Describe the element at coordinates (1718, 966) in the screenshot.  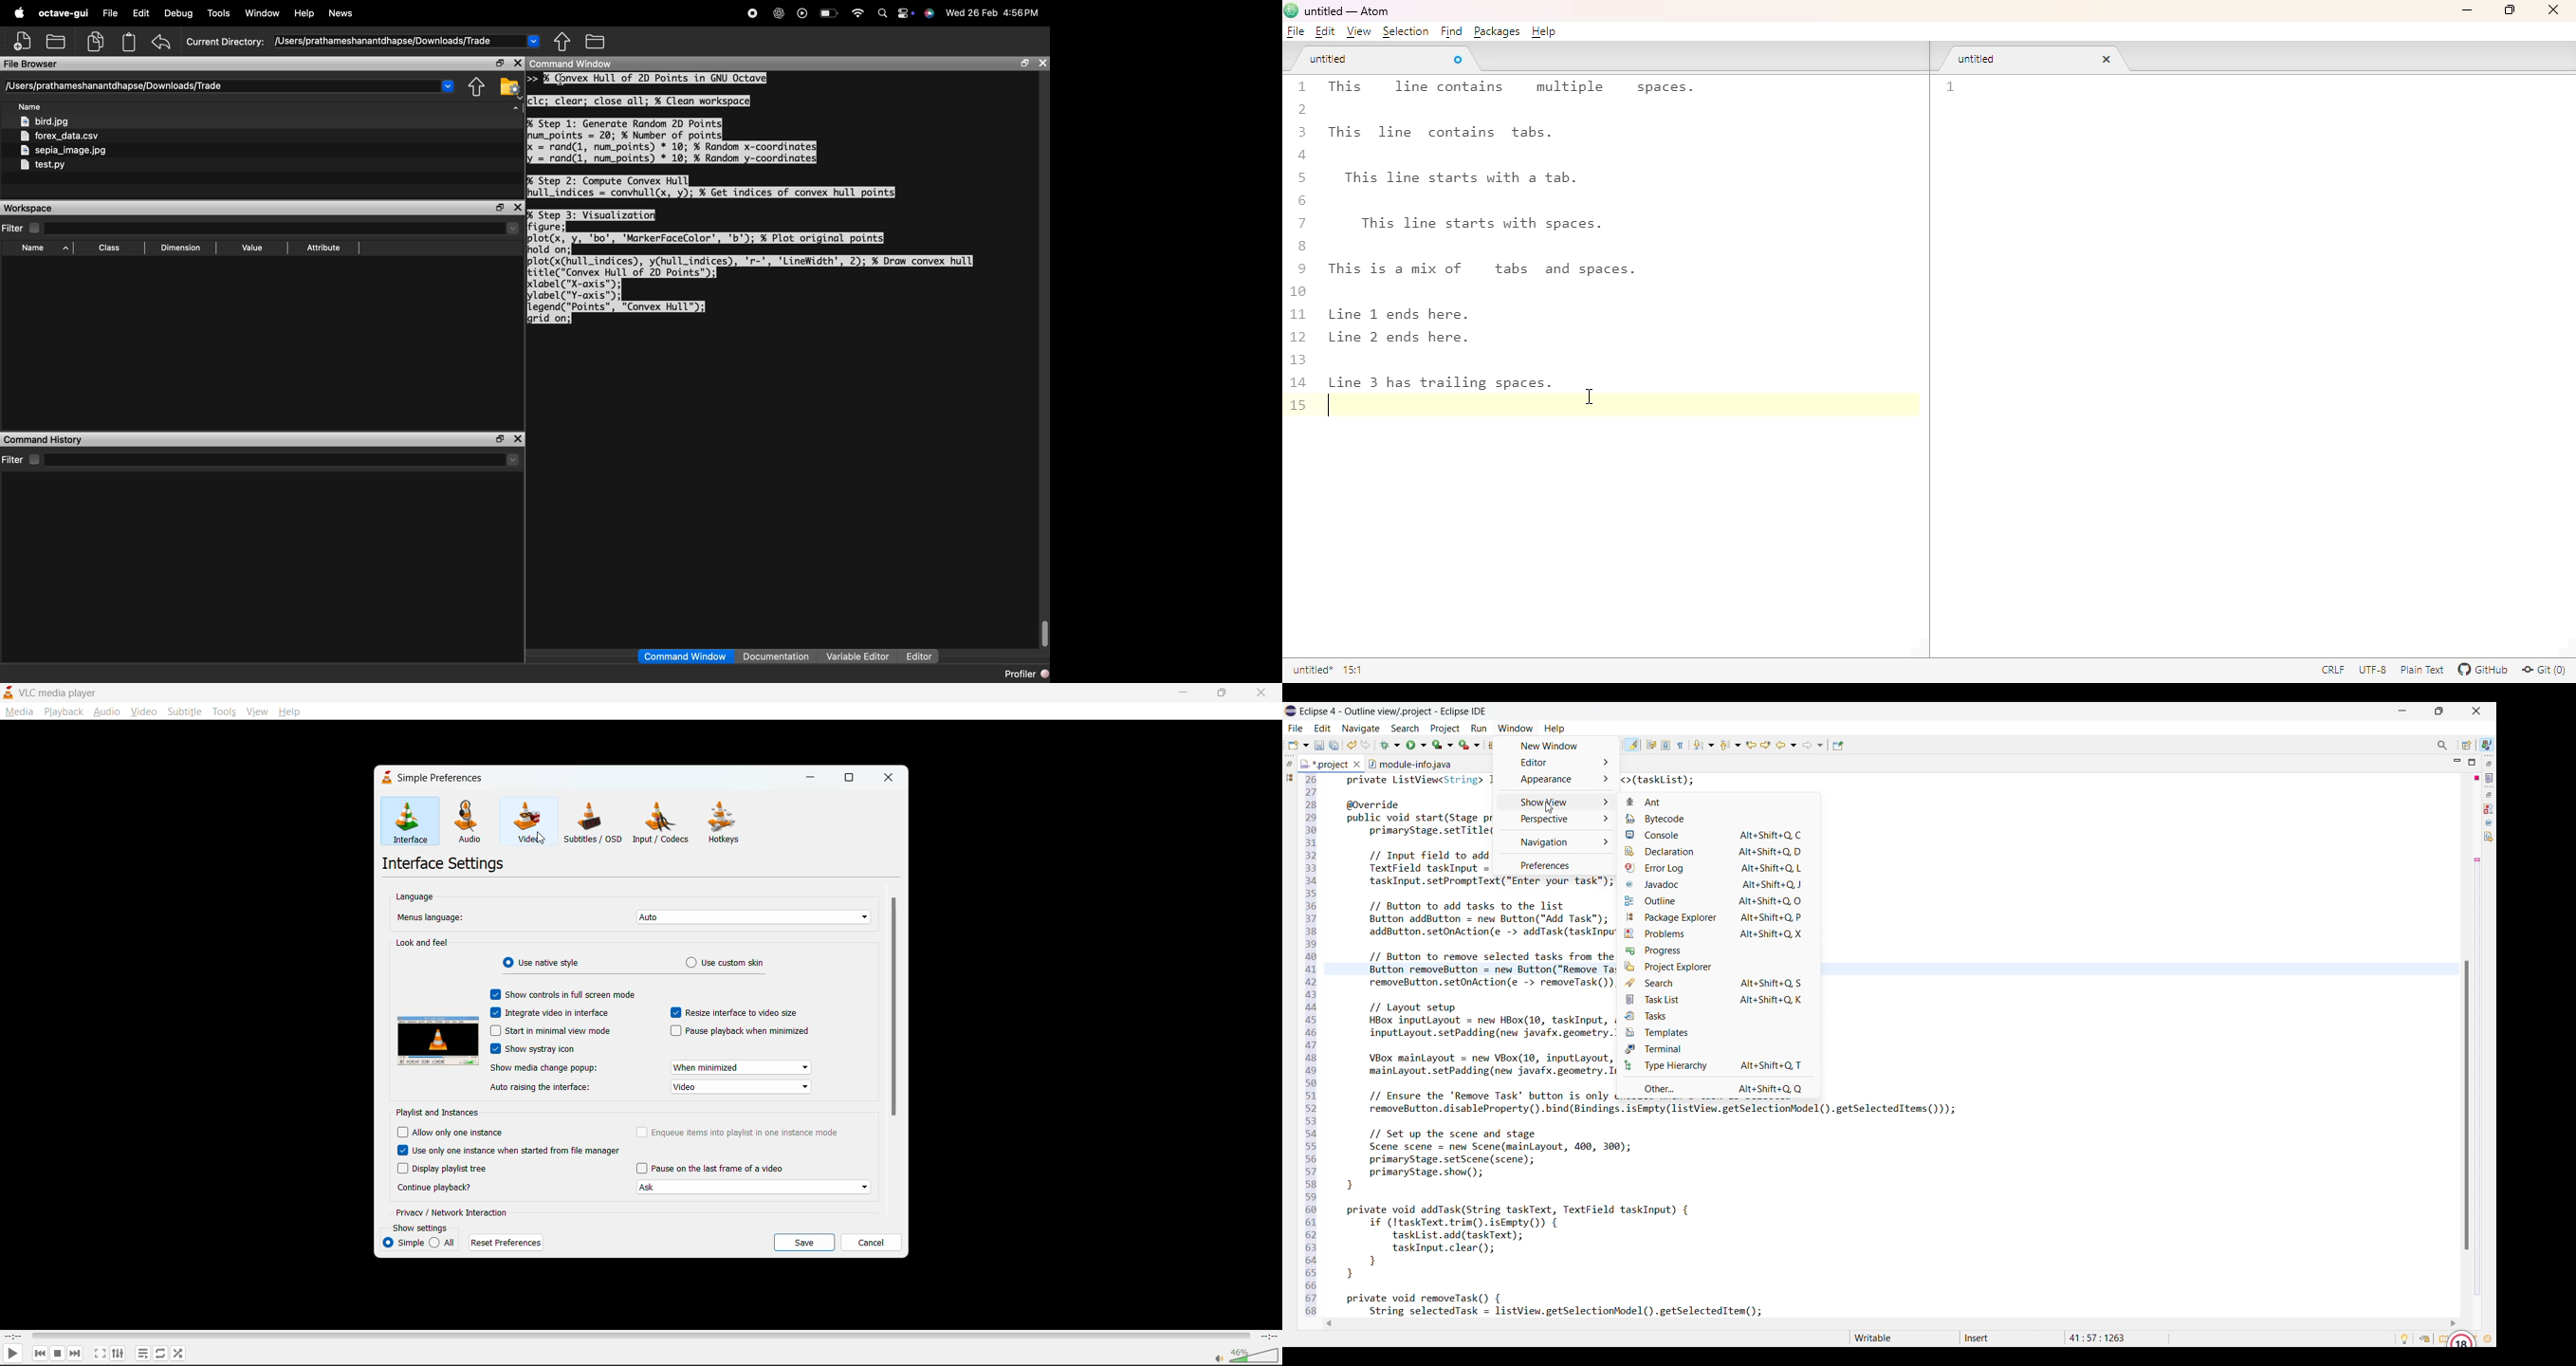
I see `Project explorer` at that location.